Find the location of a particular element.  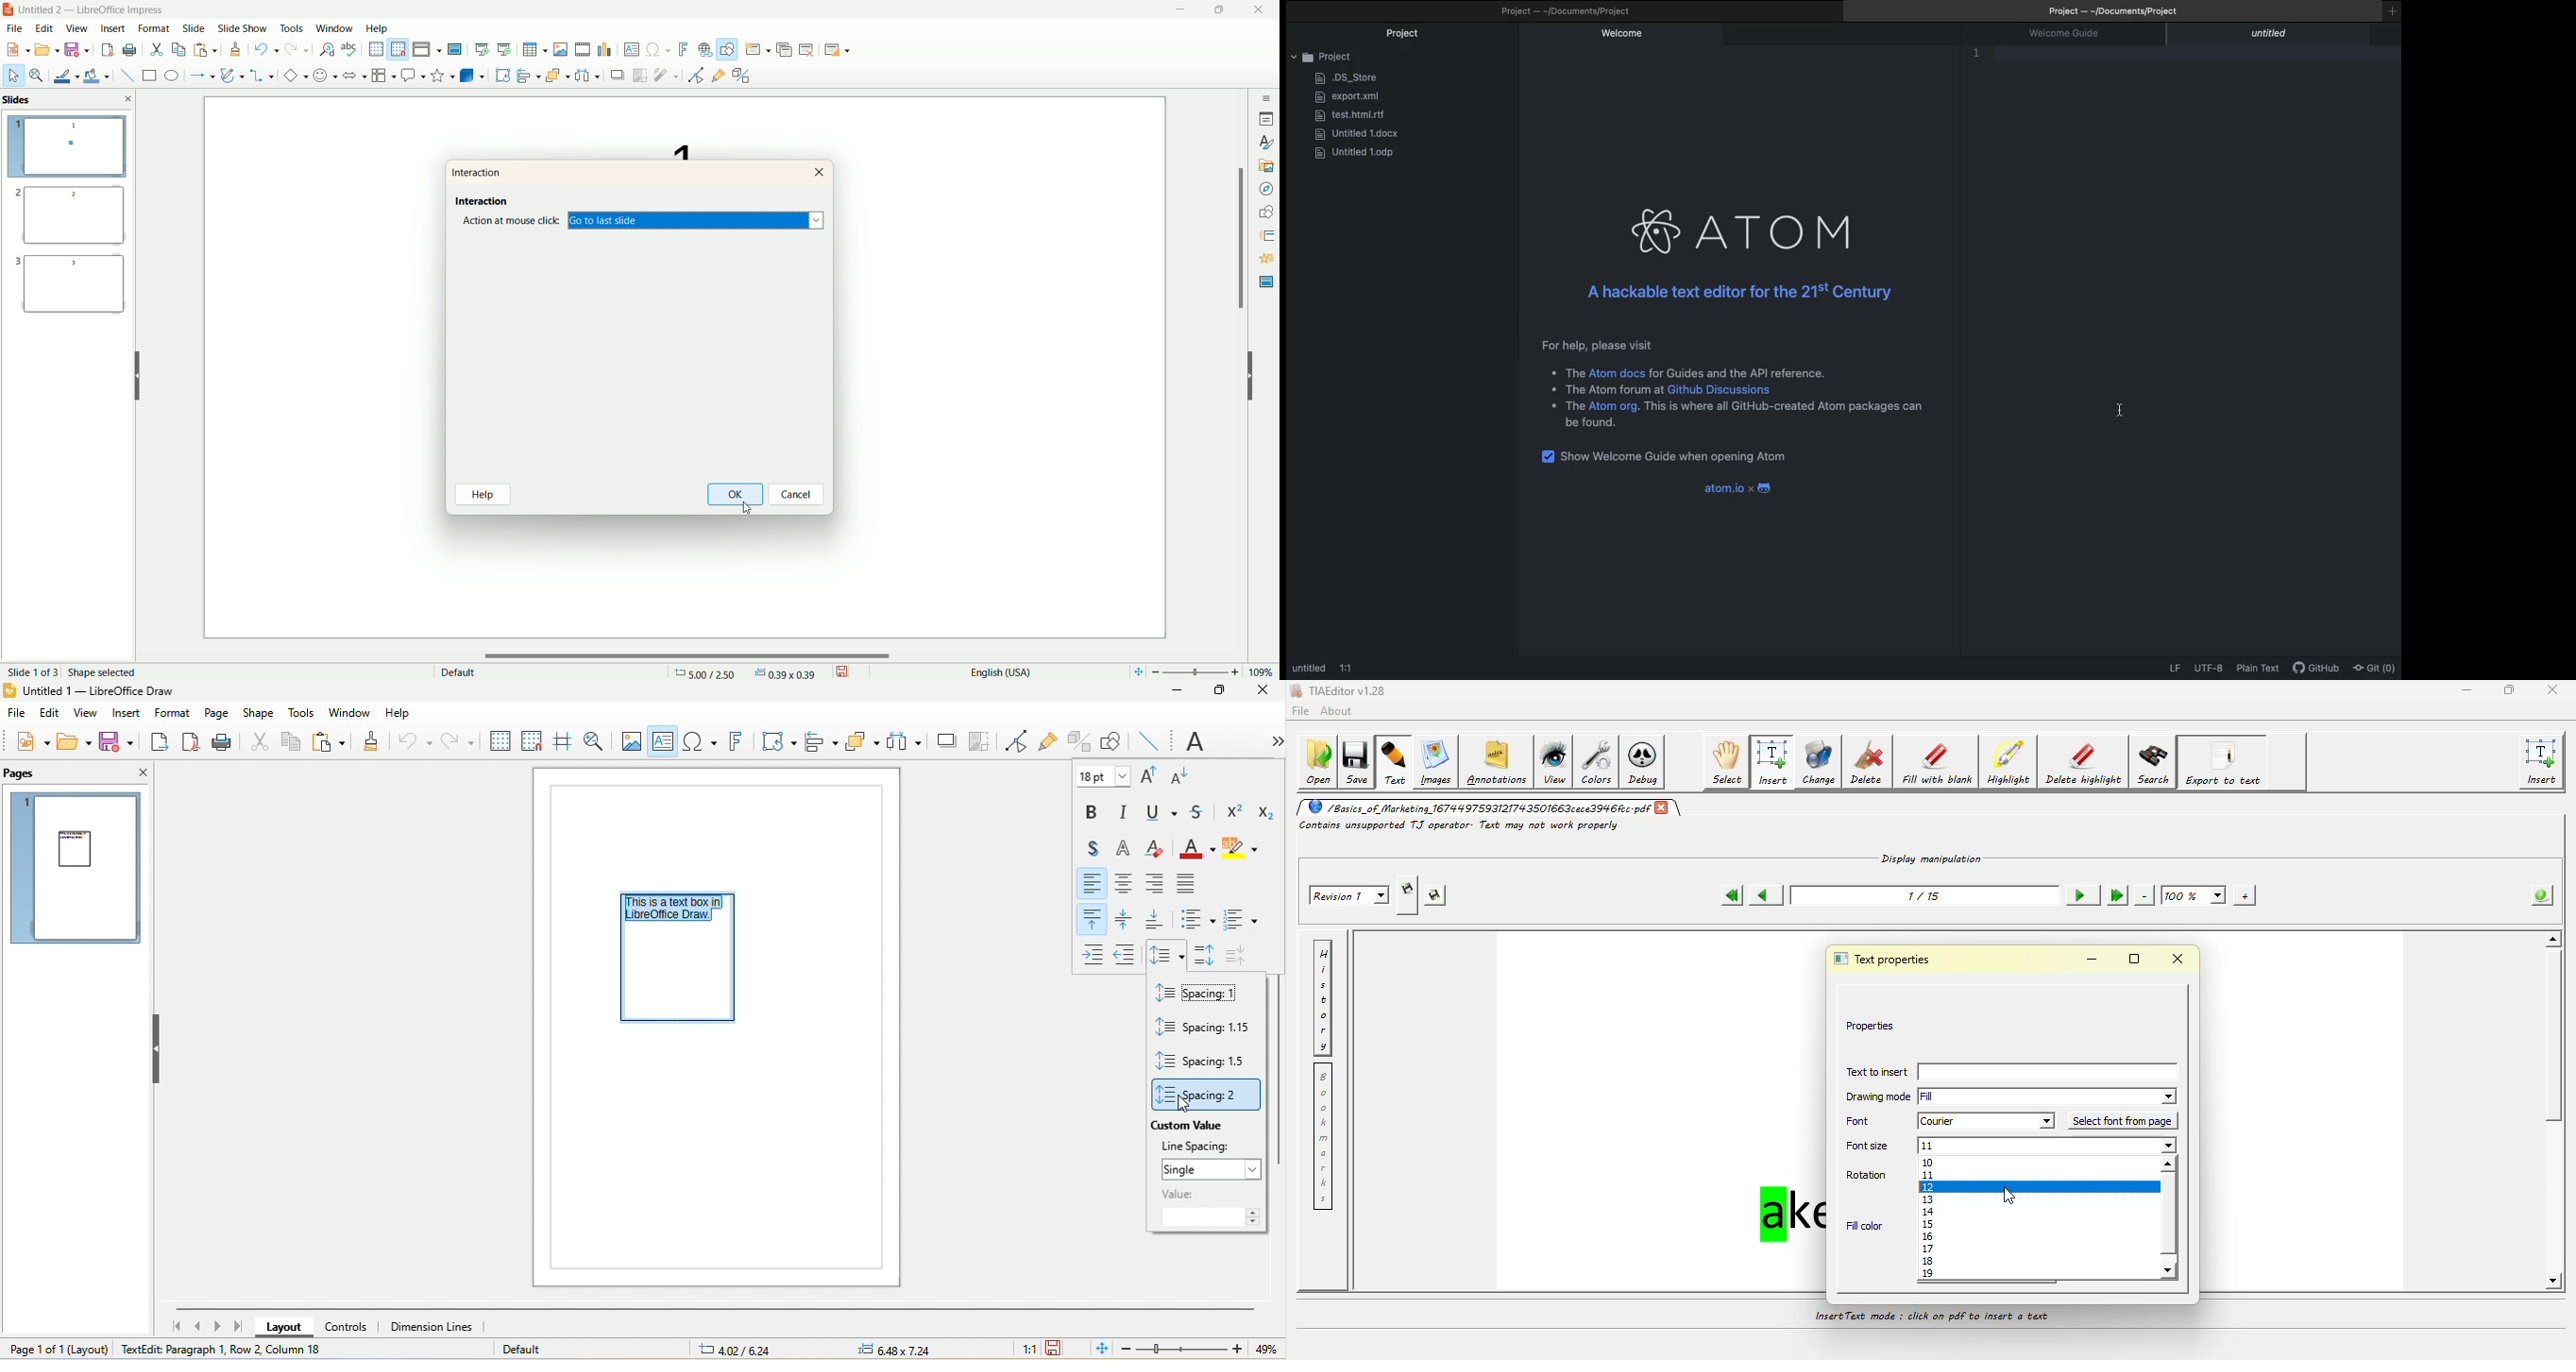

insert image is located at coordinates (561, 49).